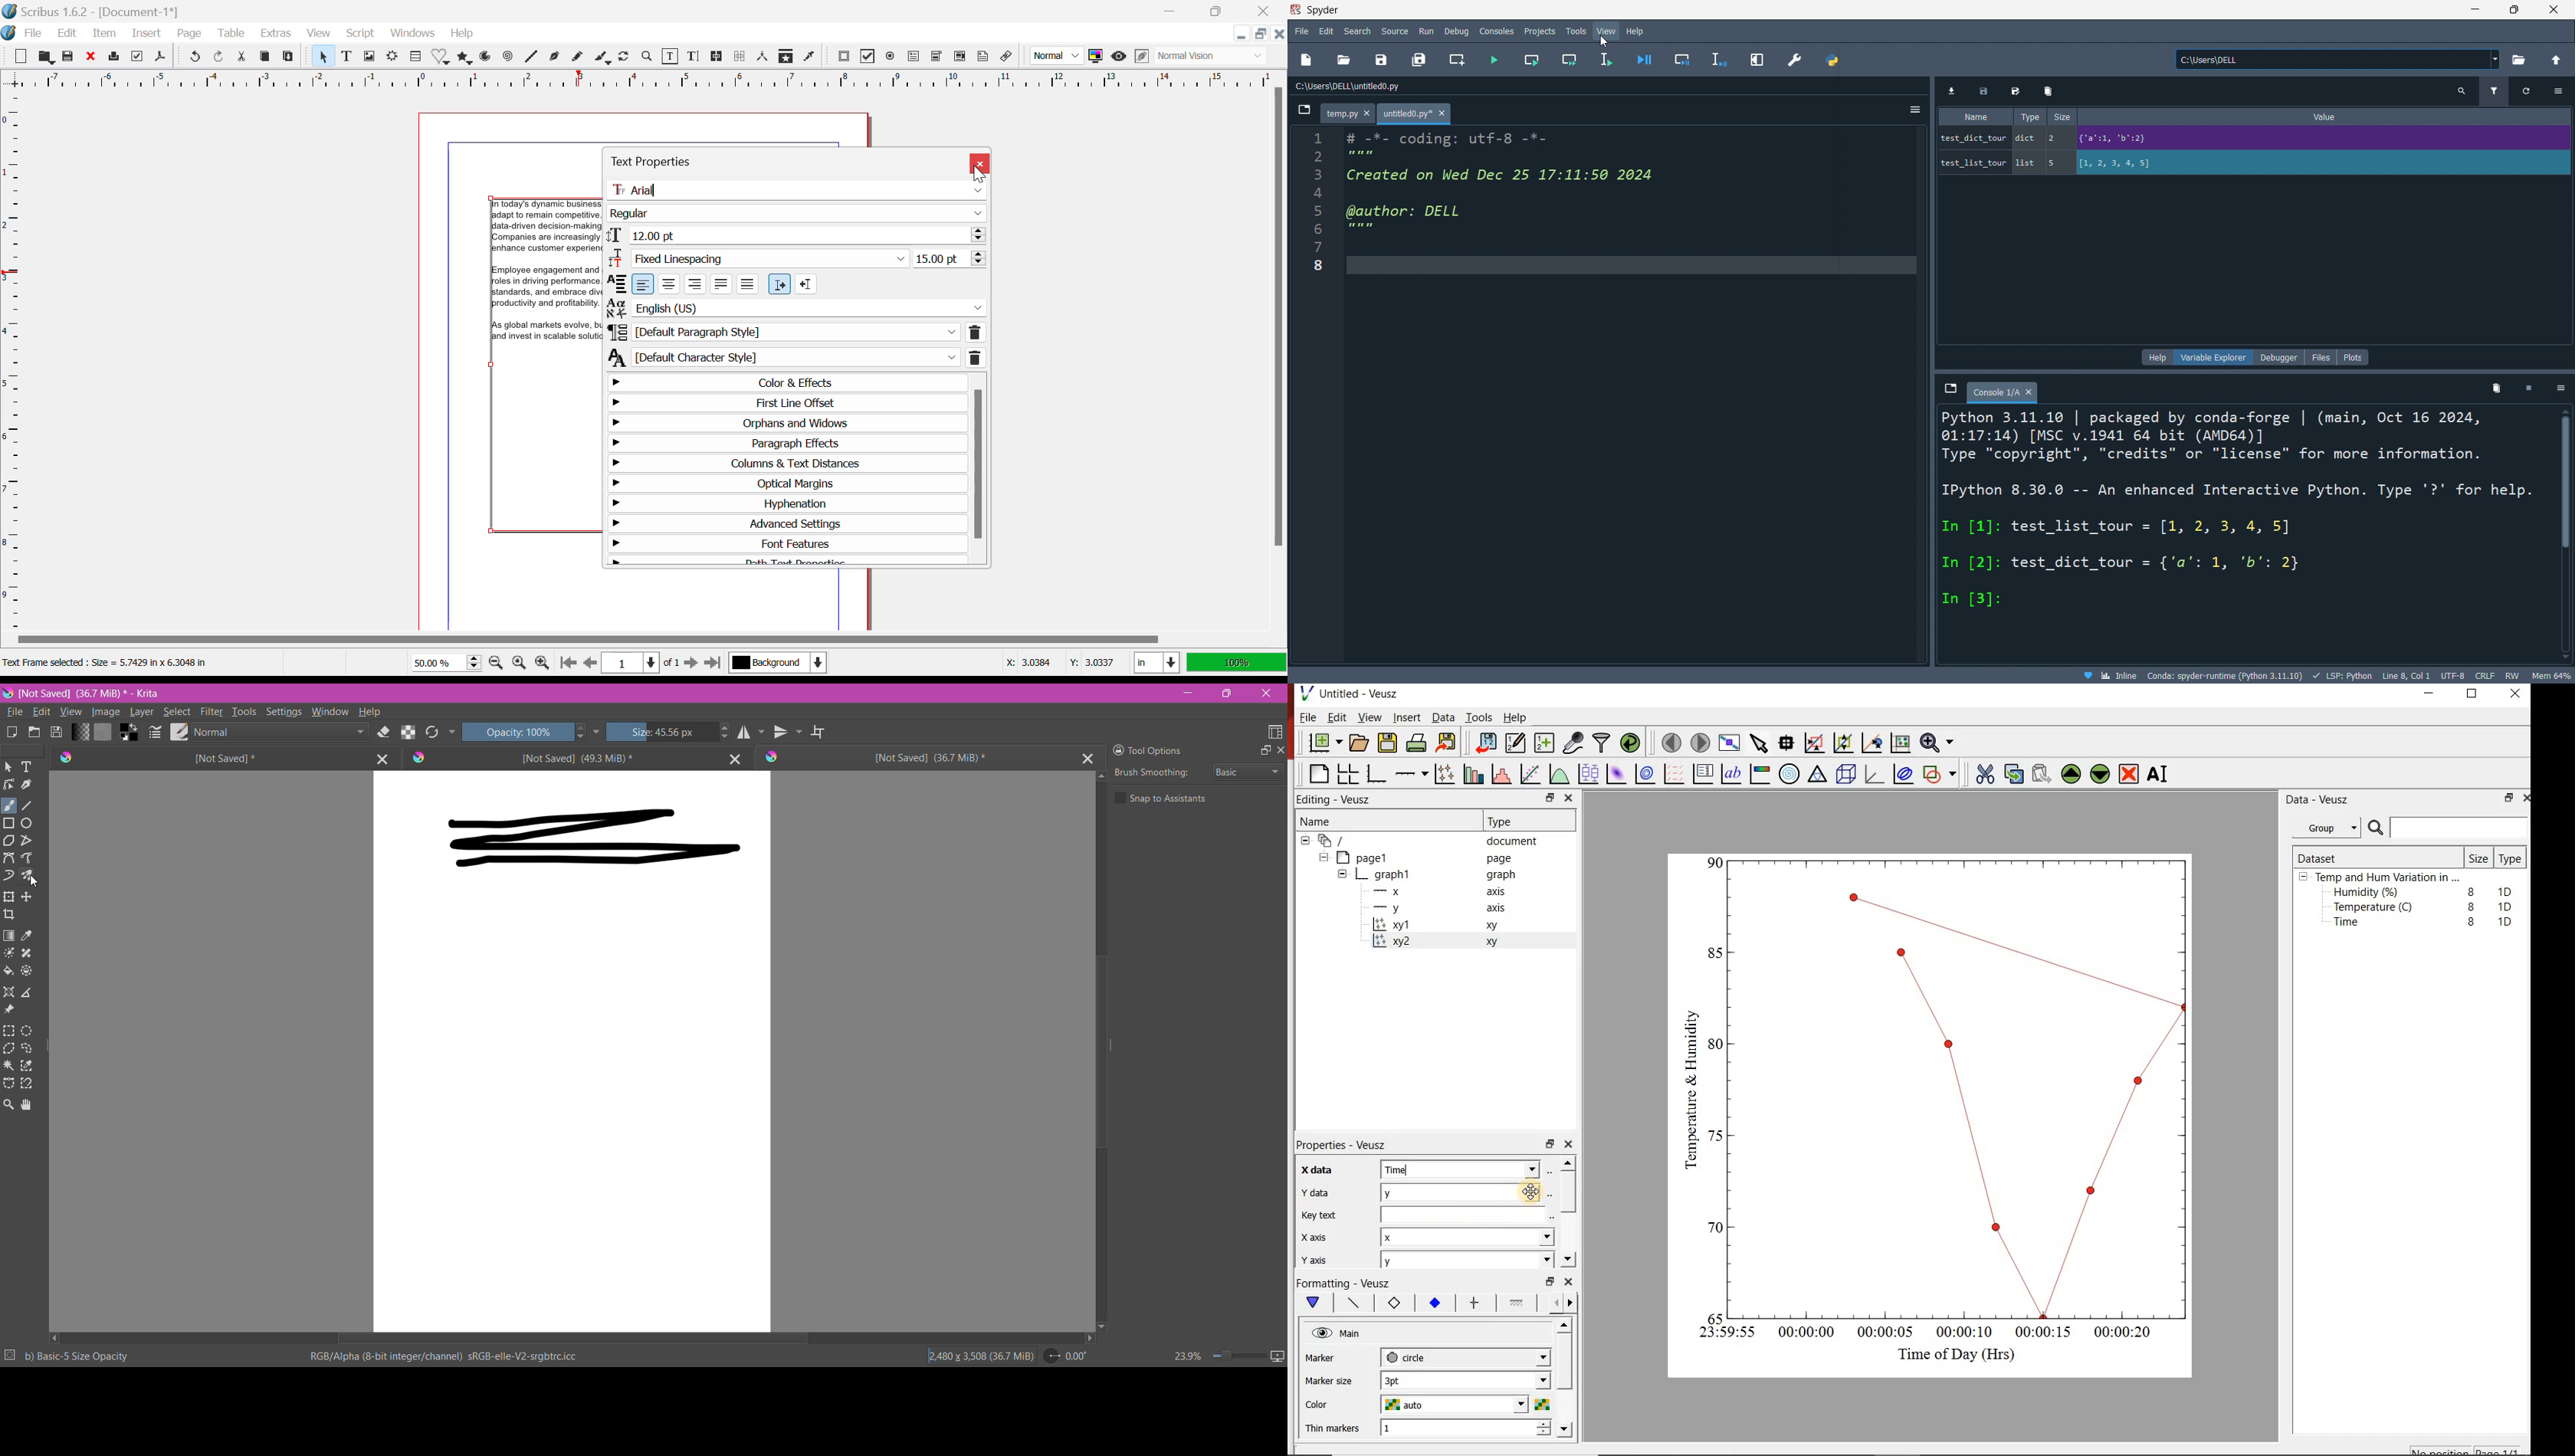 This screenshot has height=1456, width=2576. What do you see at coordinates (359, 34) in the screenshot?
I see `Script` at bounding box center [359, 34].